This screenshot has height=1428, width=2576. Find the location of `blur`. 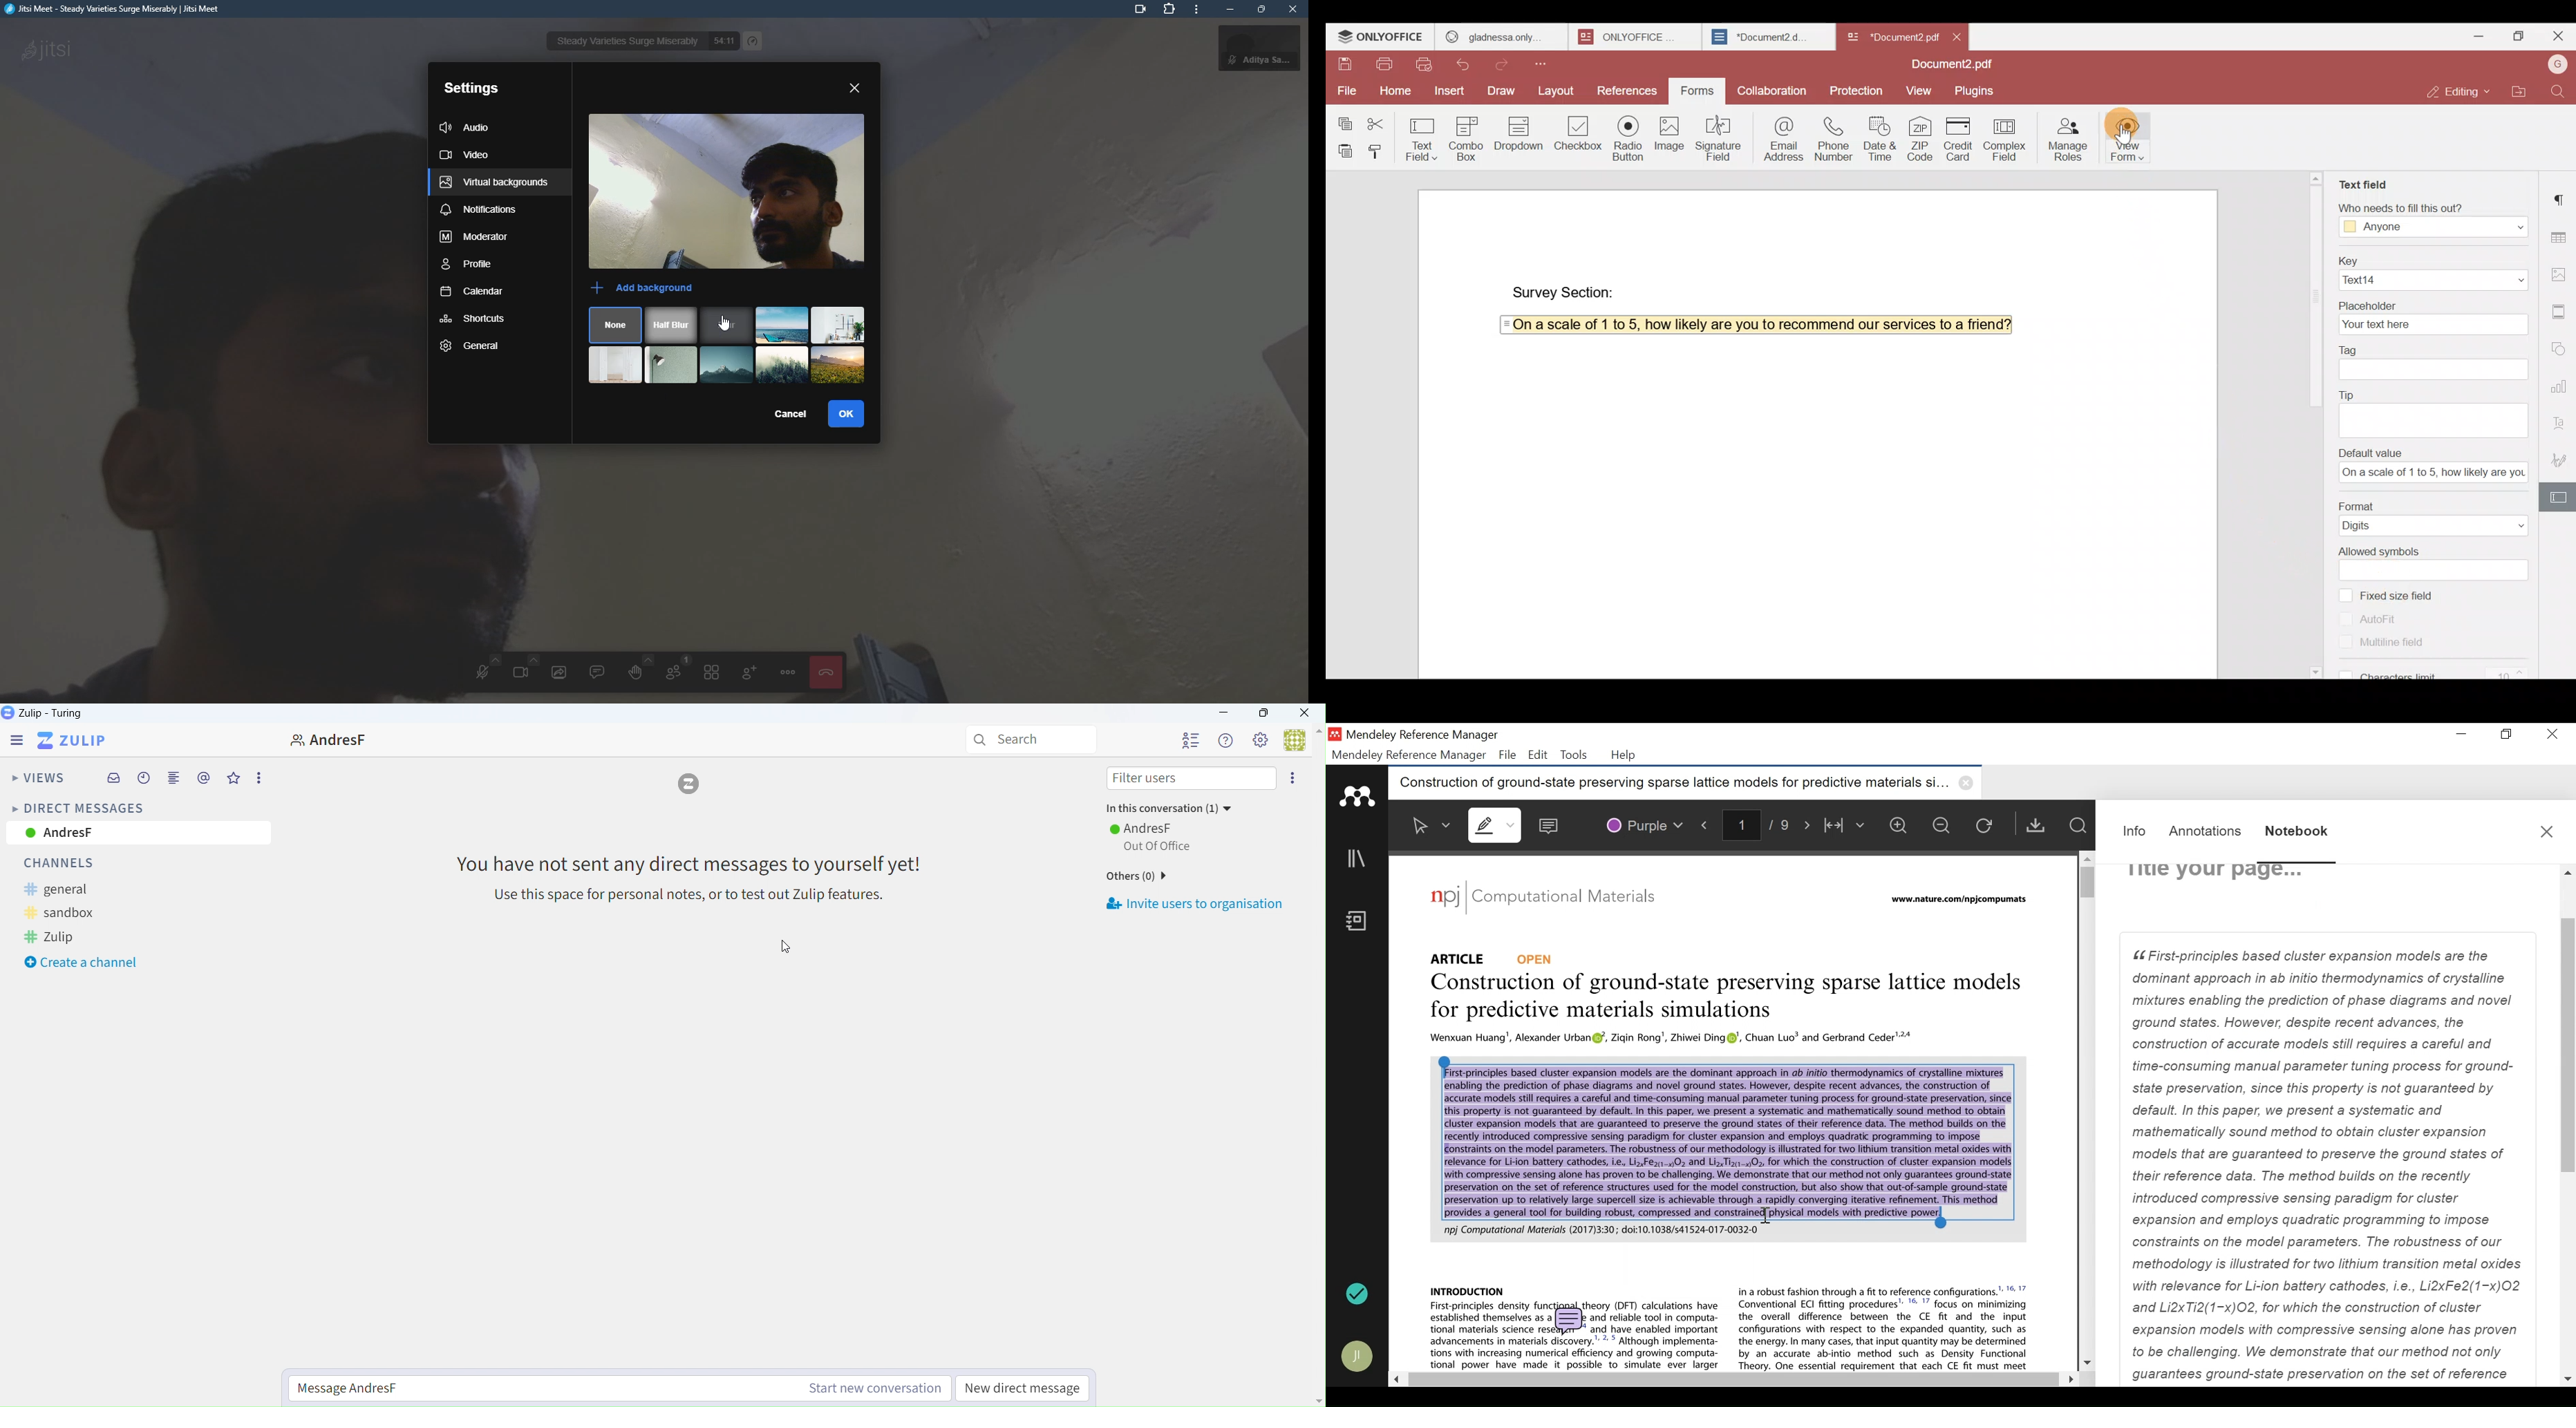

blur is located at coordinates (727, 326).